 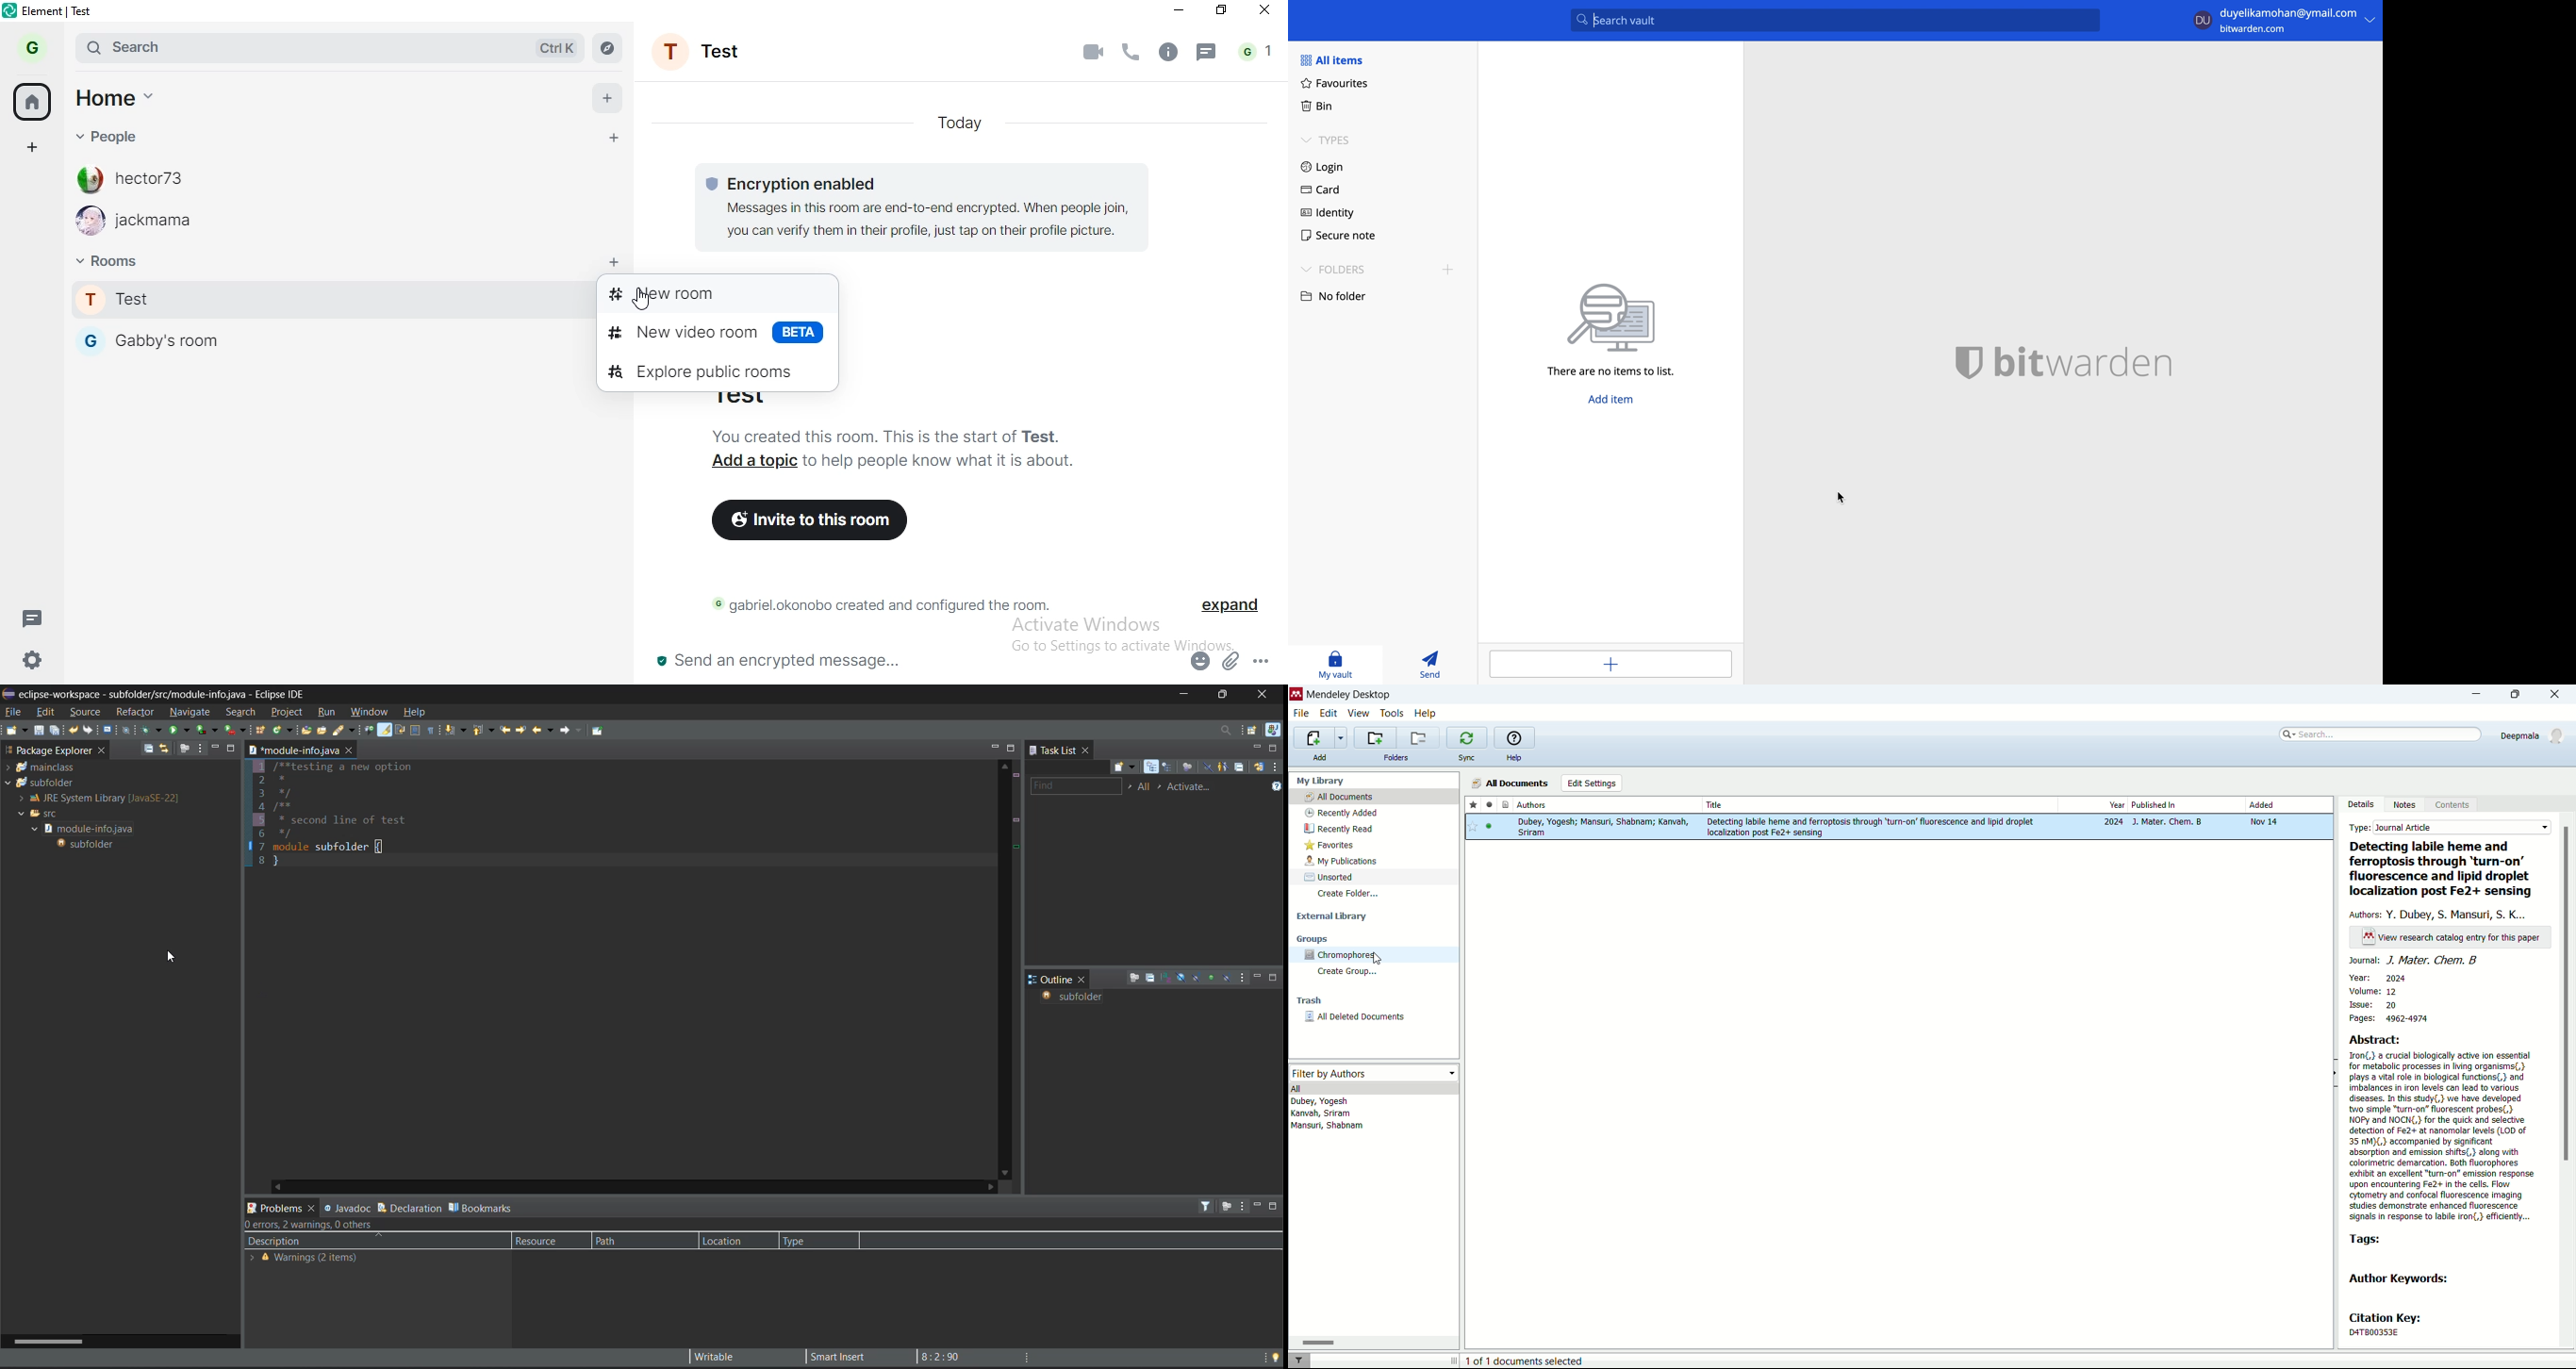 What do you see at coordinates (1015, 821) in the screenshot?
I see `changed lines marks` at bounding box center [1015, 821].